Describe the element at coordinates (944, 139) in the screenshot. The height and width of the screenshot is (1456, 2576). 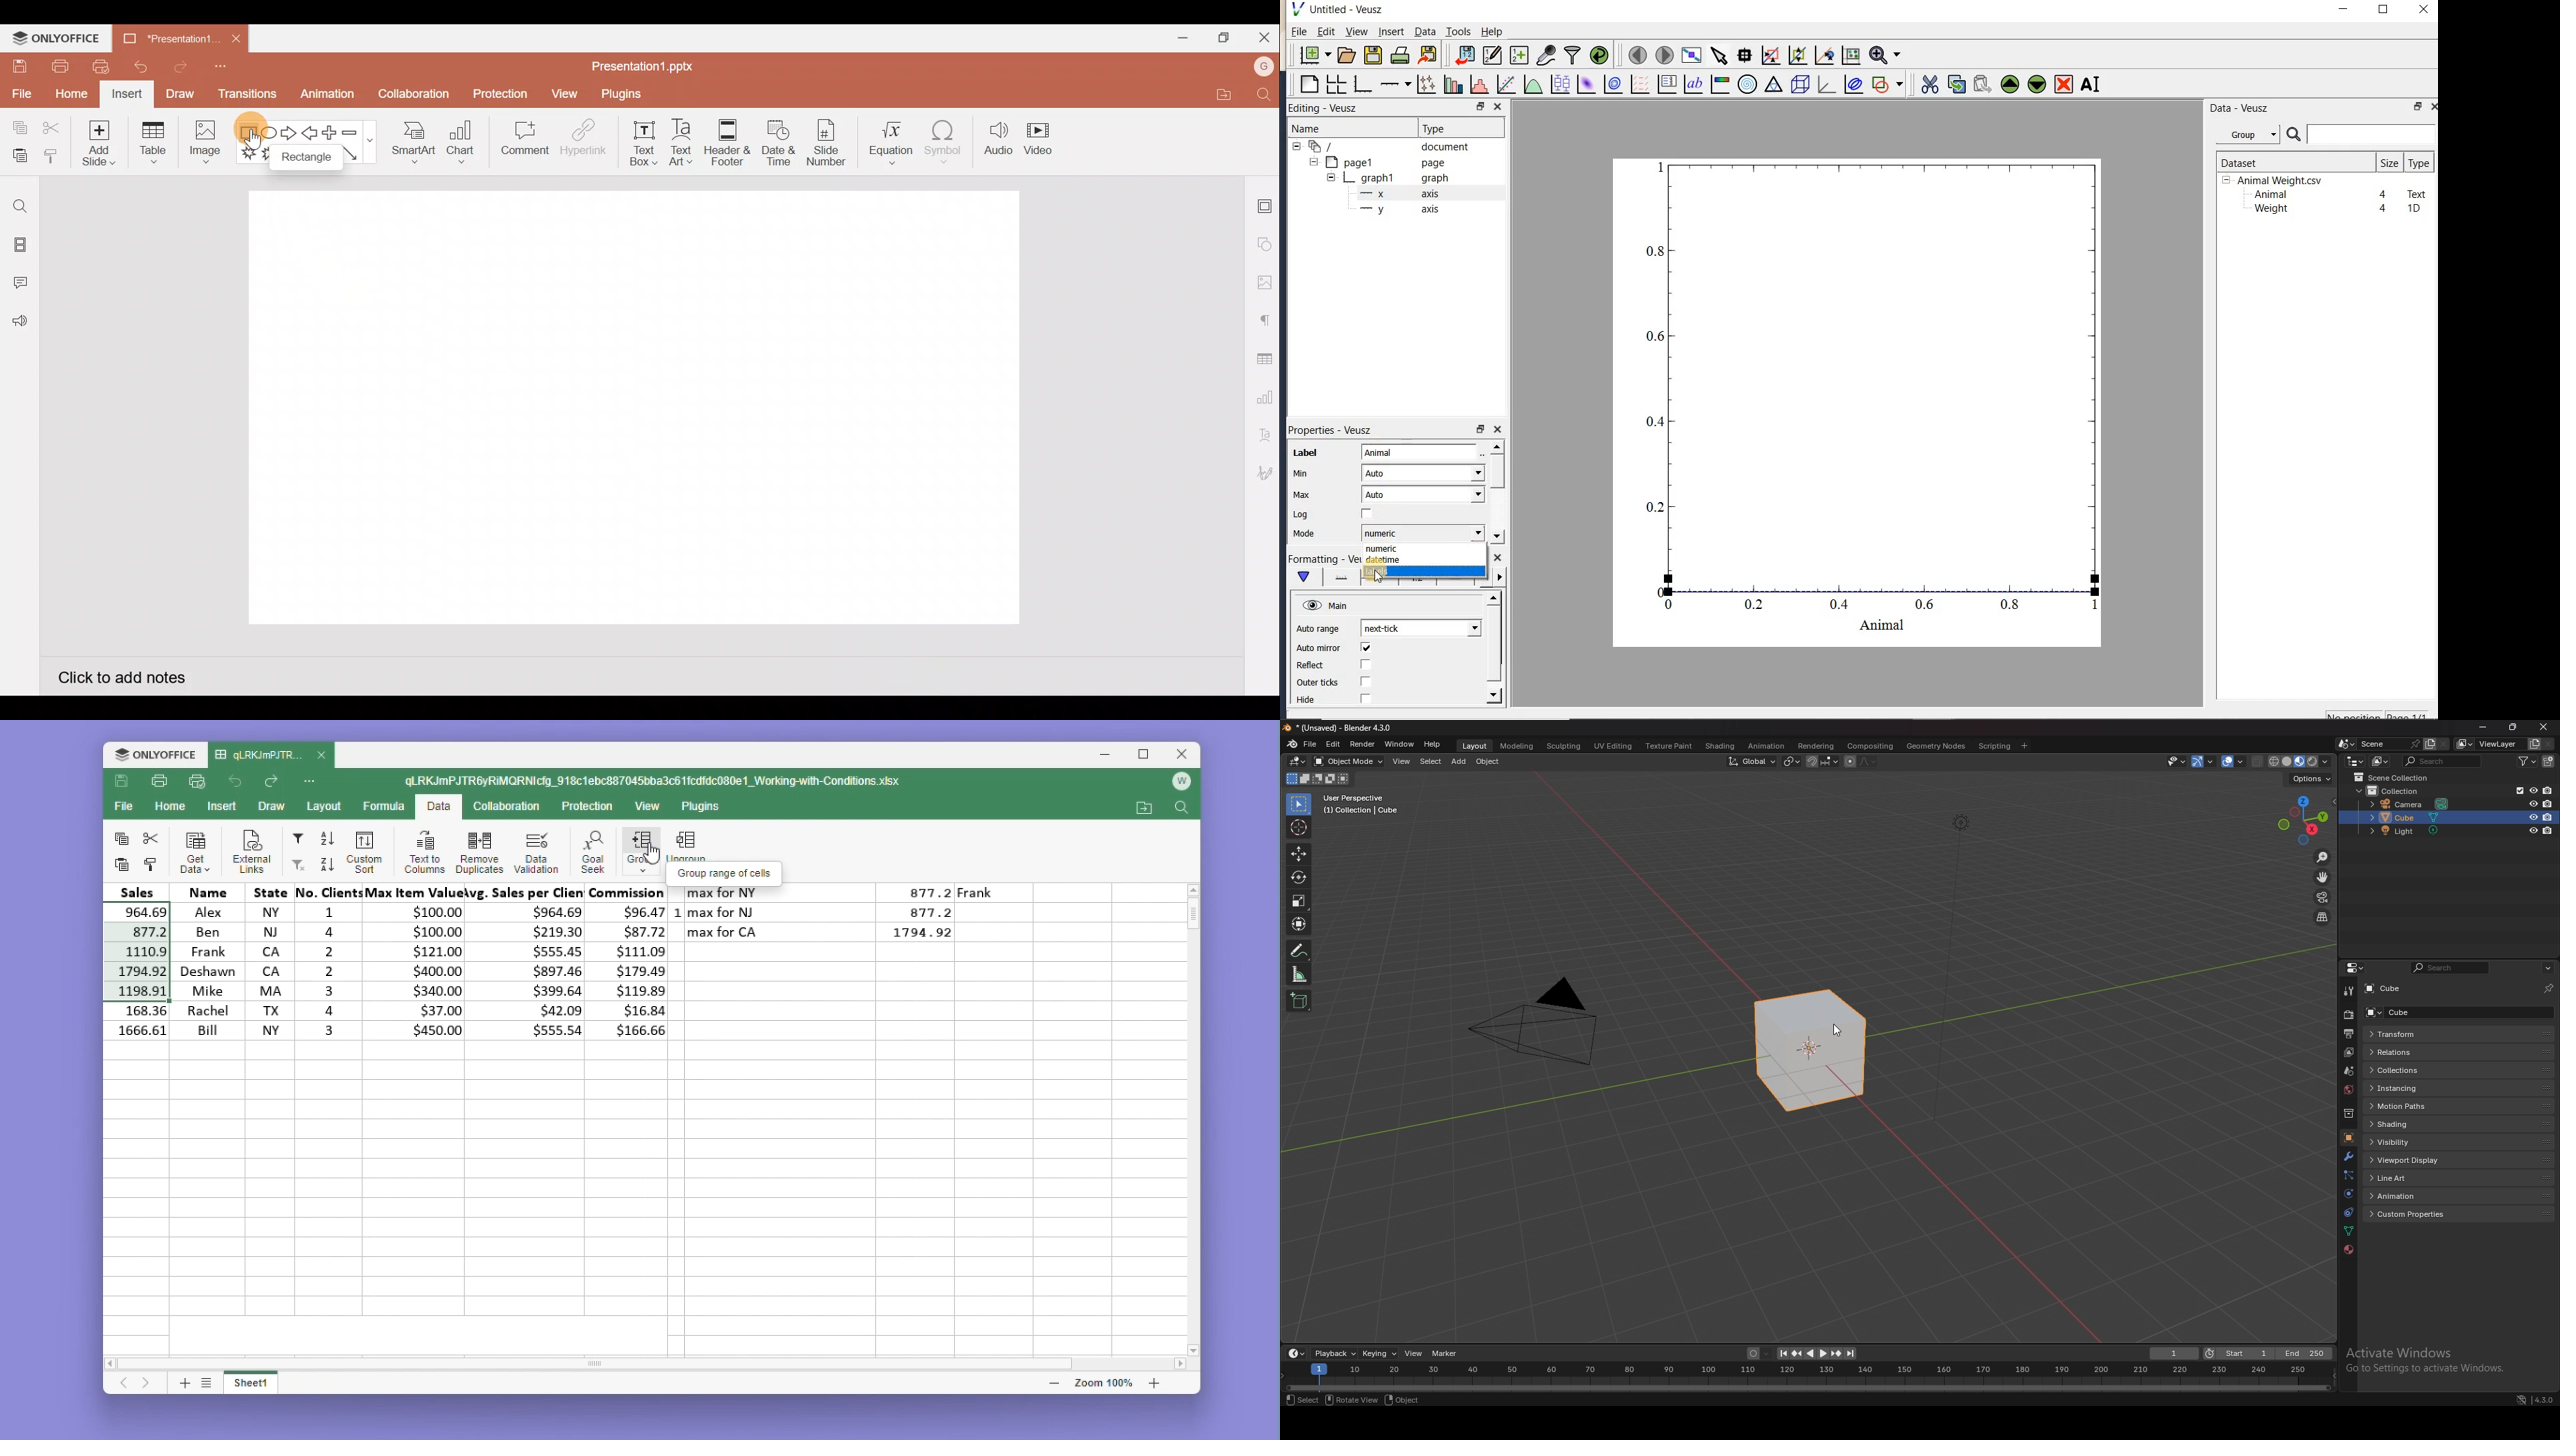
I see `Symbol` at that location.